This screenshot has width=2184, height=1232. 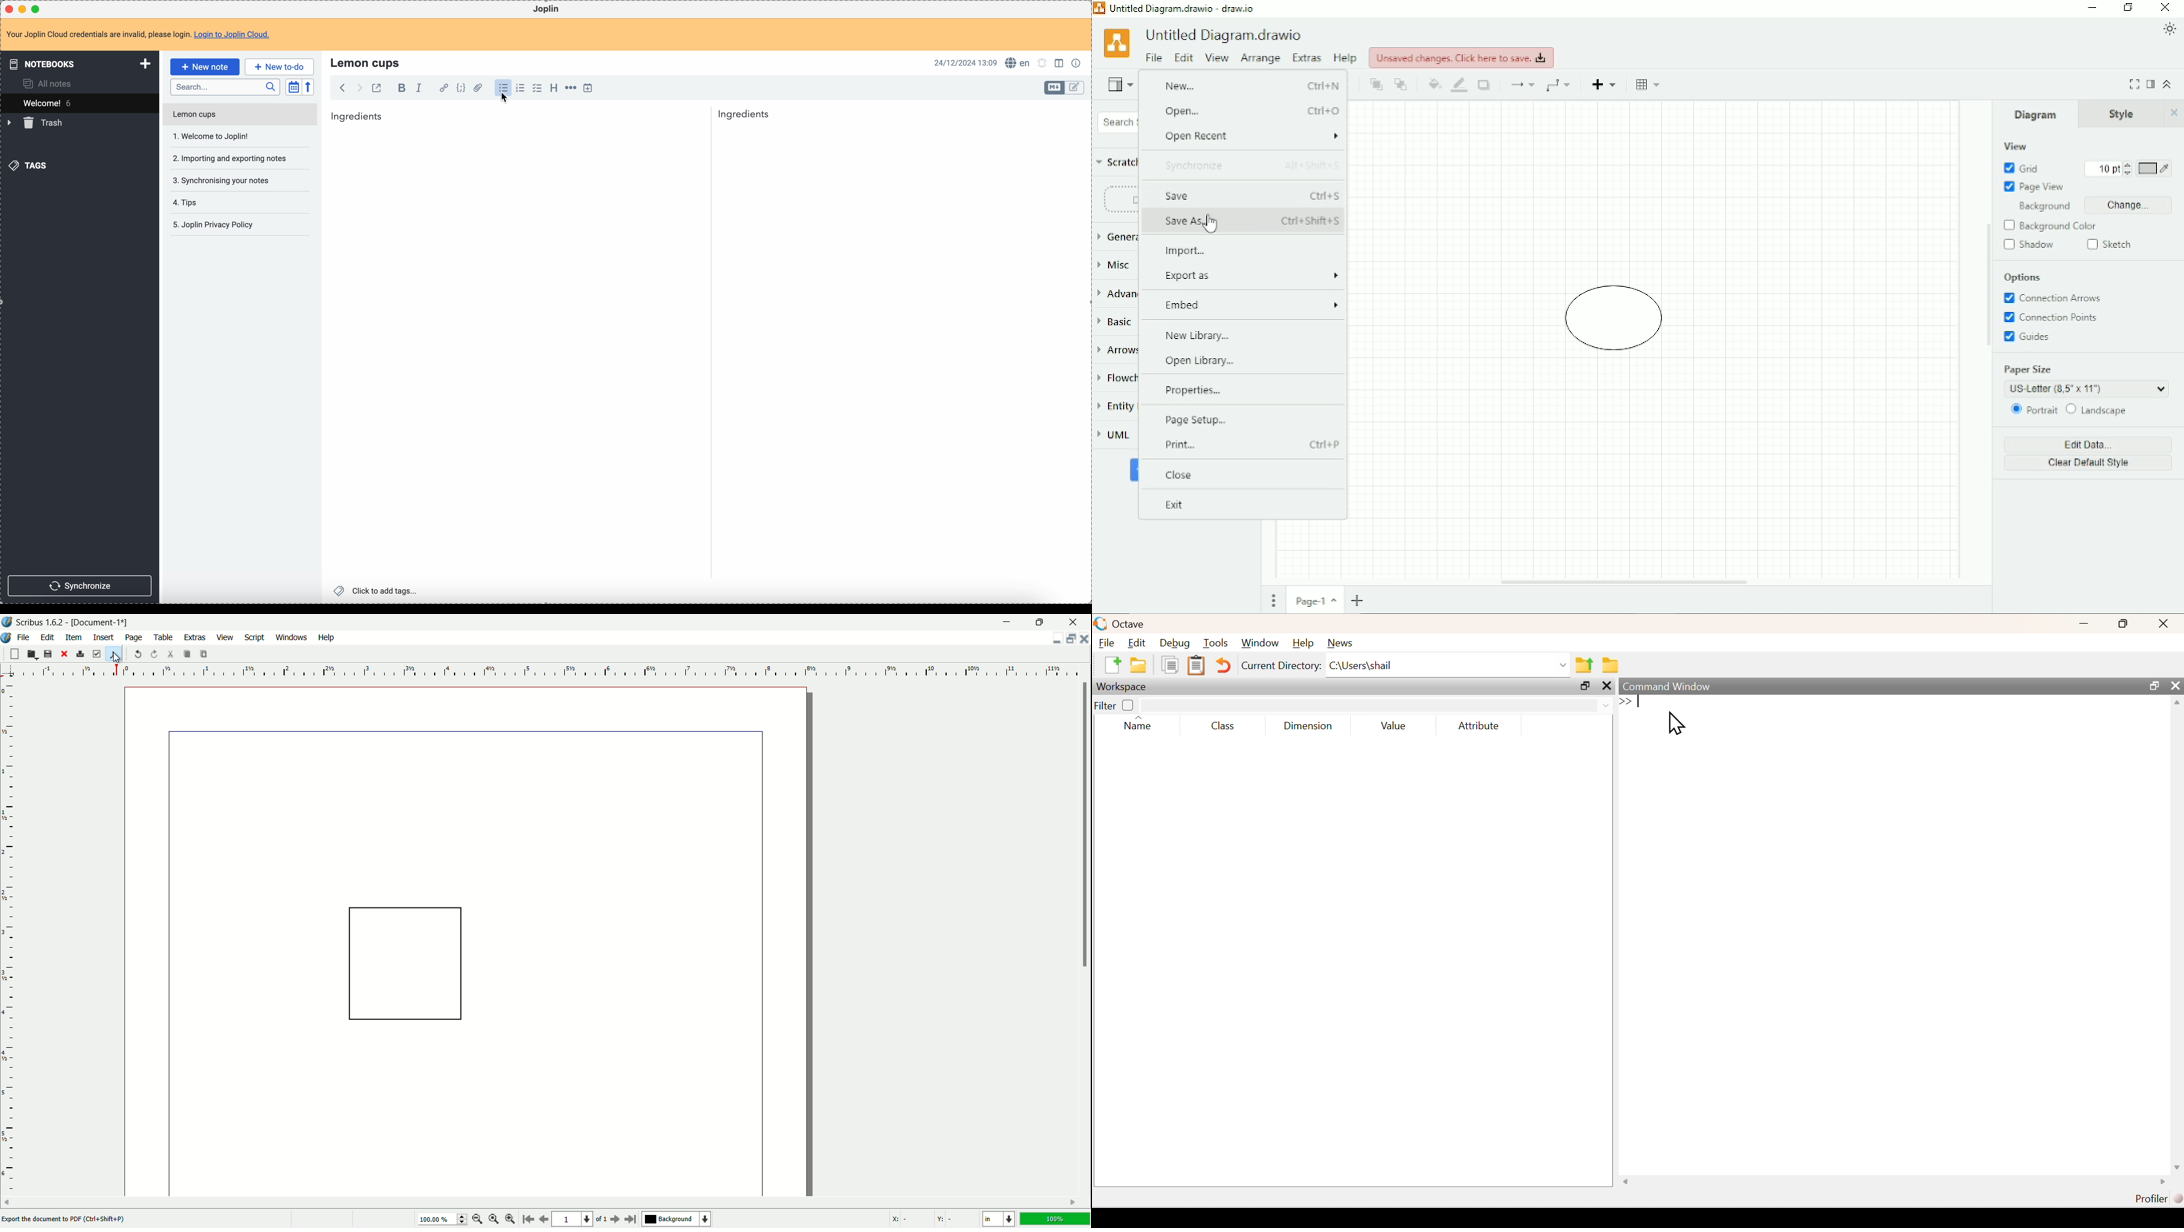 I want to click on view menu, so click(x=226, y=638).